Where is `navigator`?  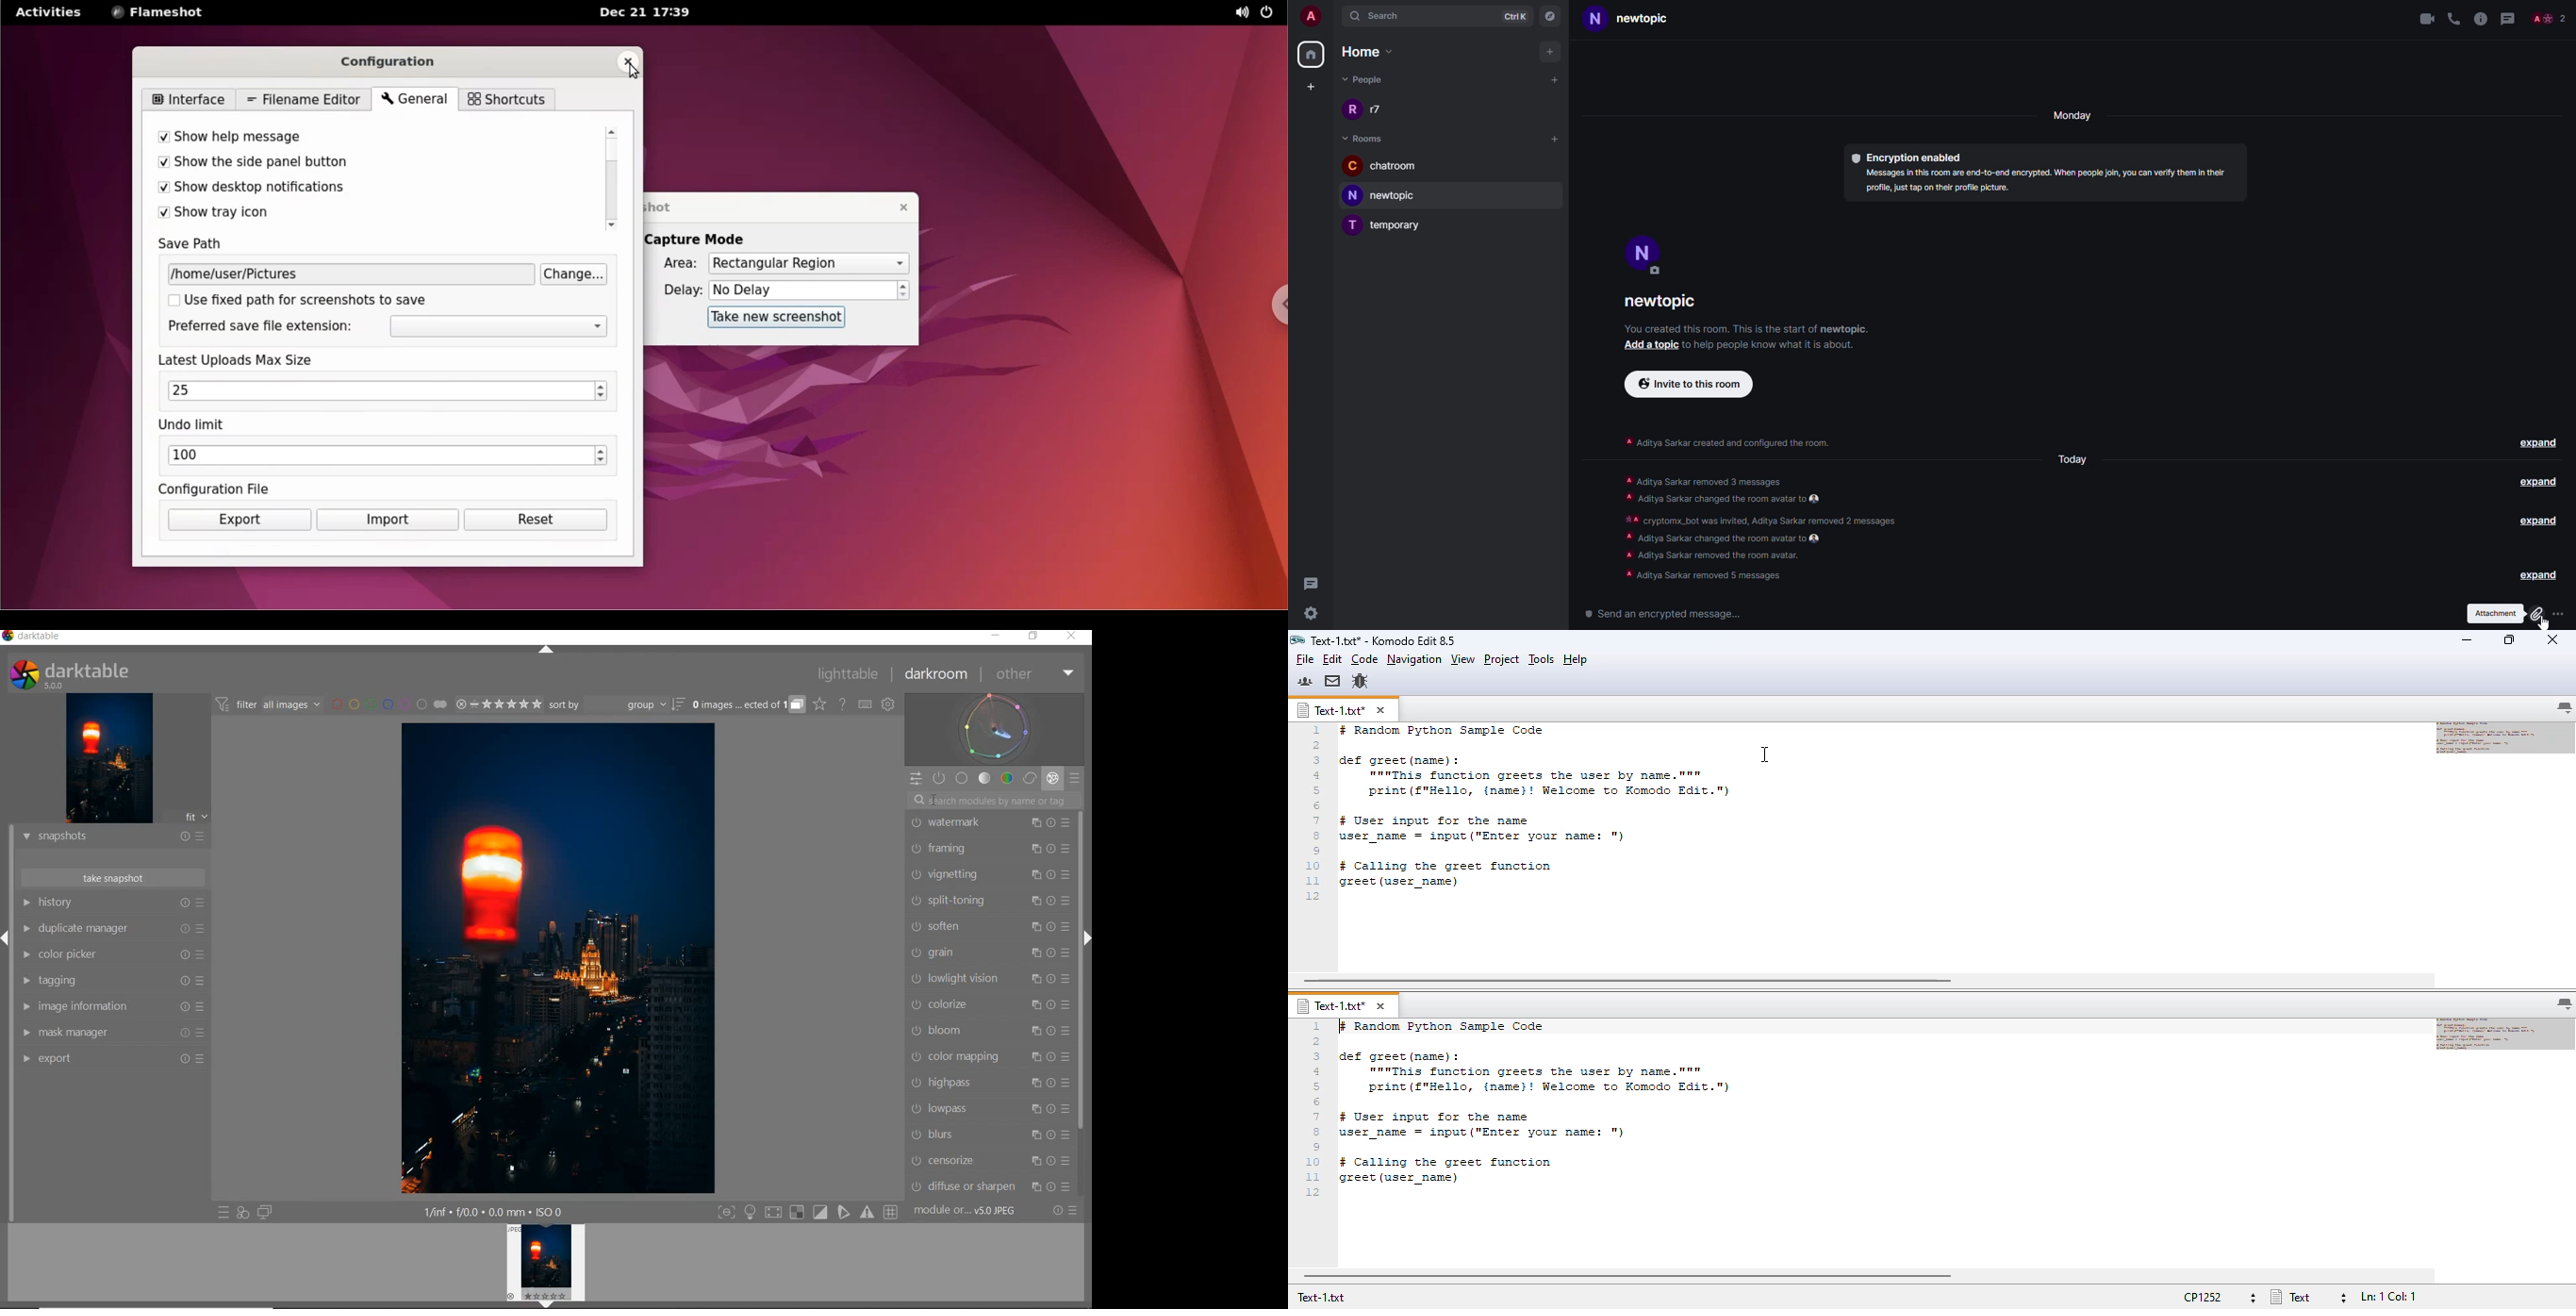
navigator is located at coordinates (1553, 17).